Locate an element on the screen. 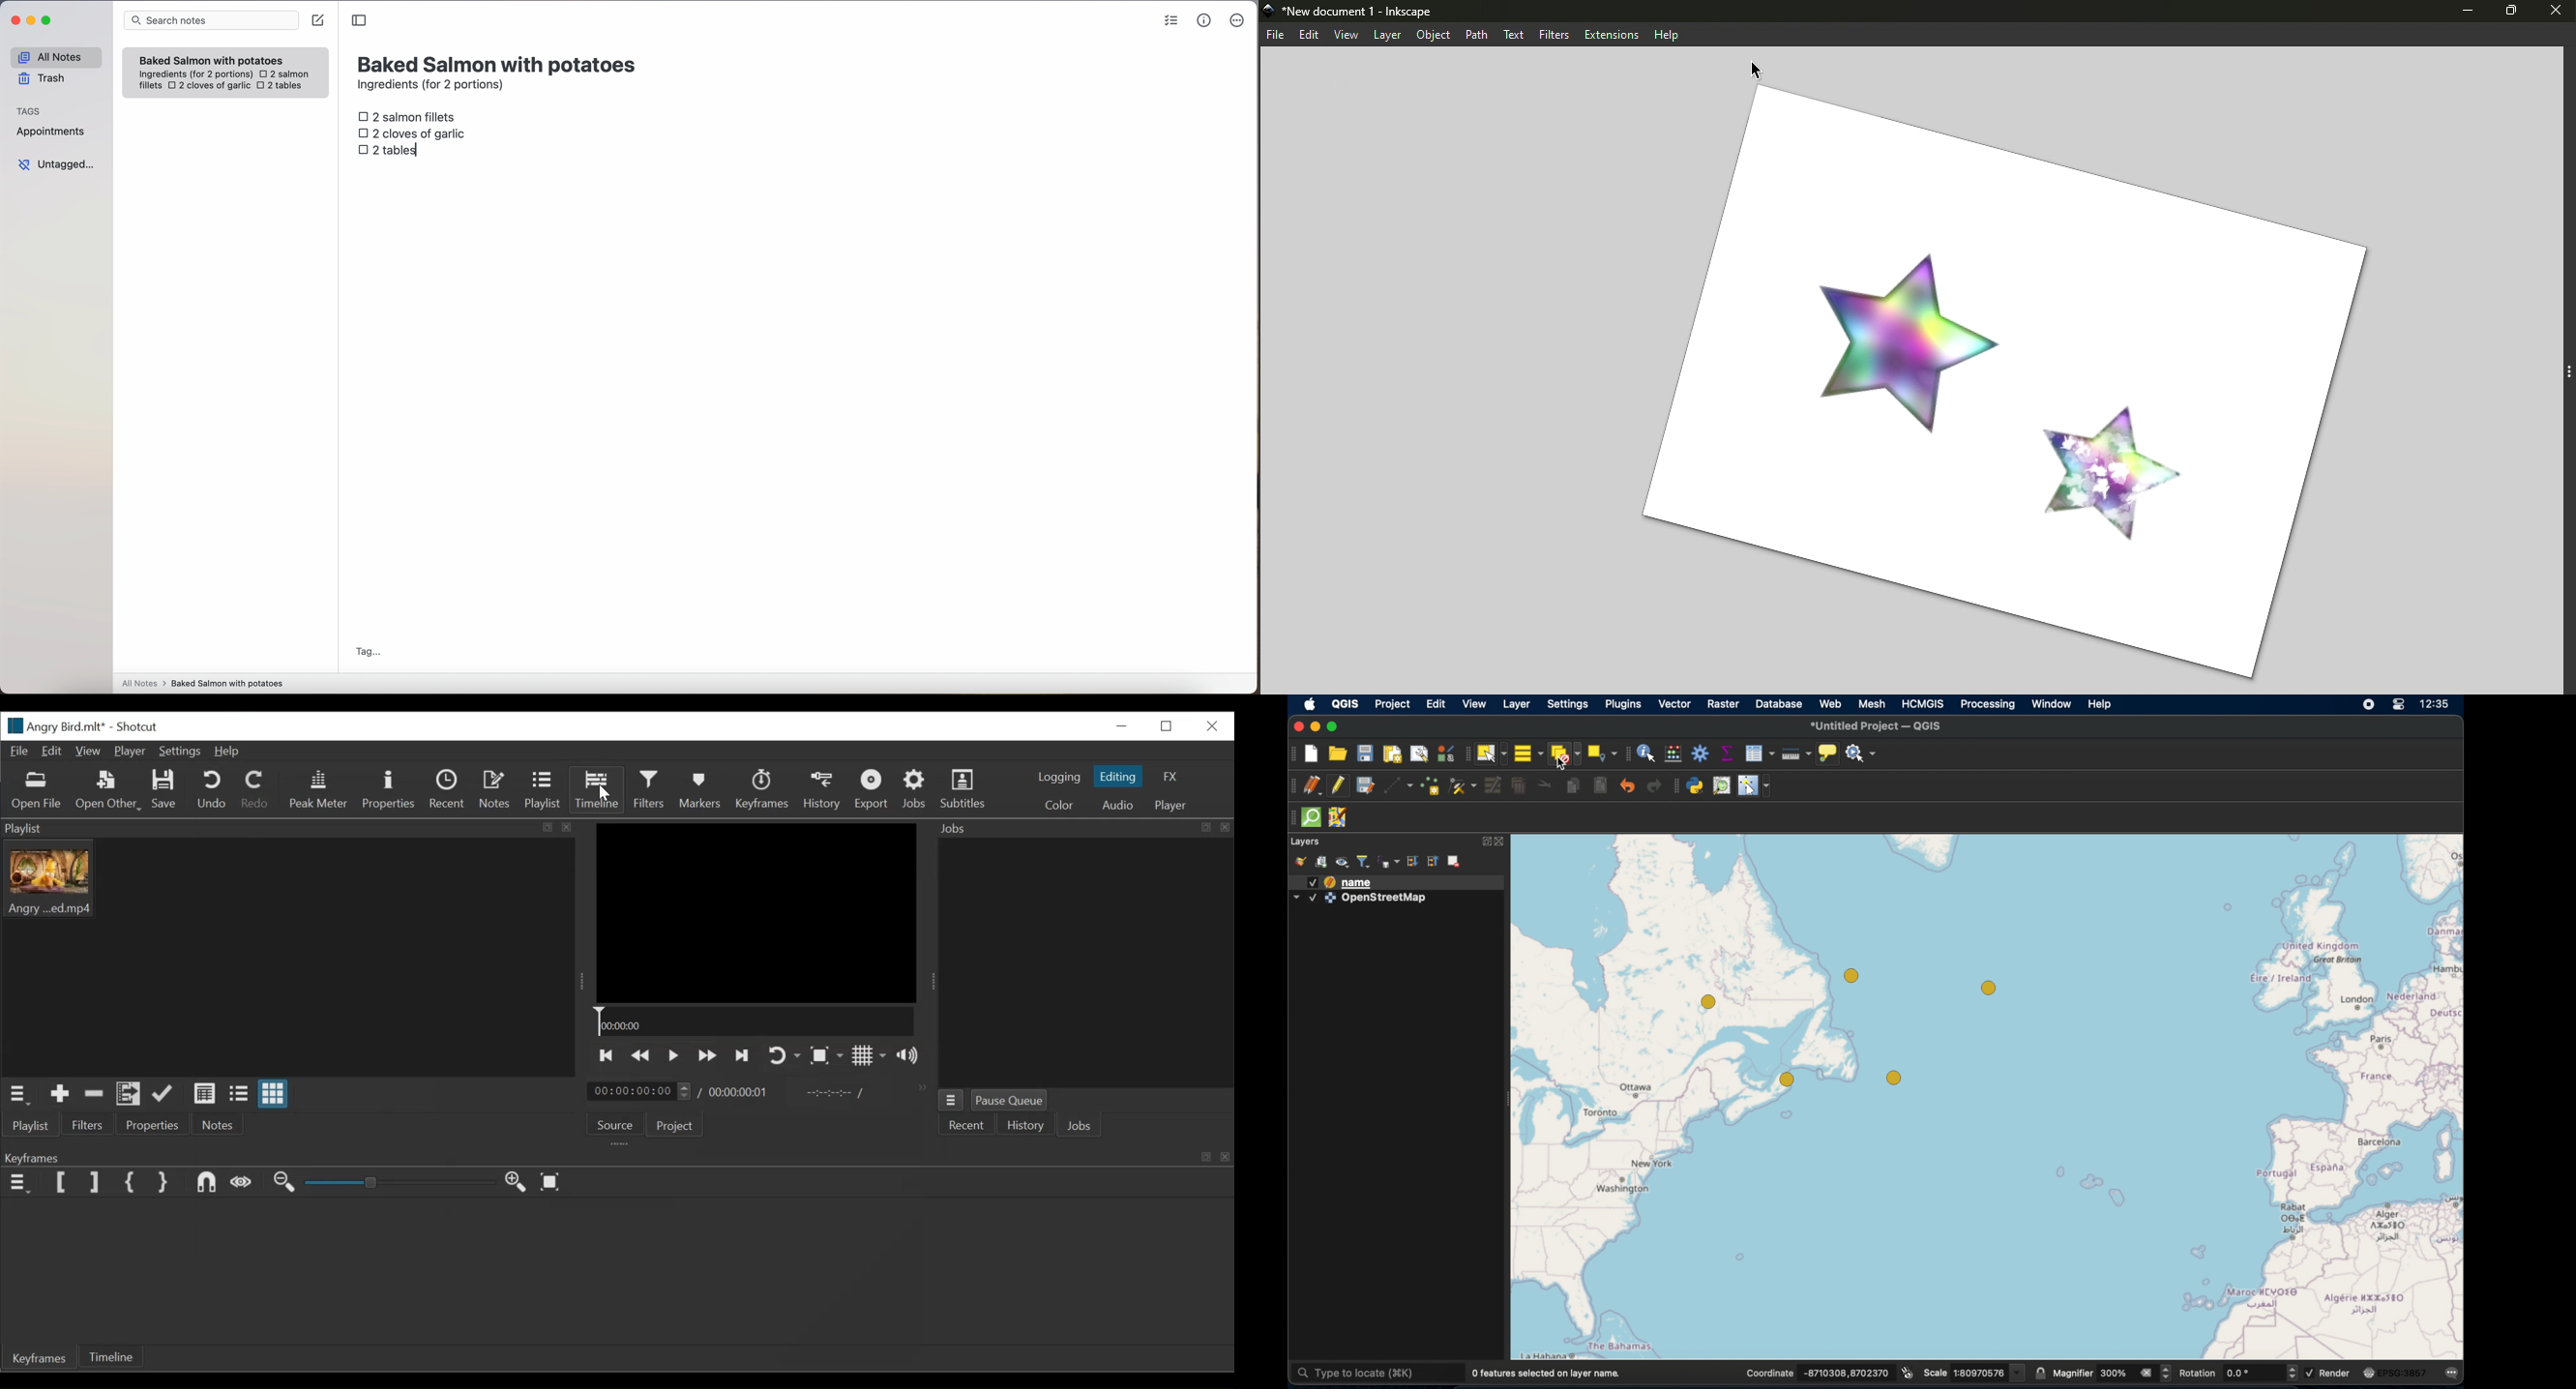  Properties is located at coordinates (389, 790).